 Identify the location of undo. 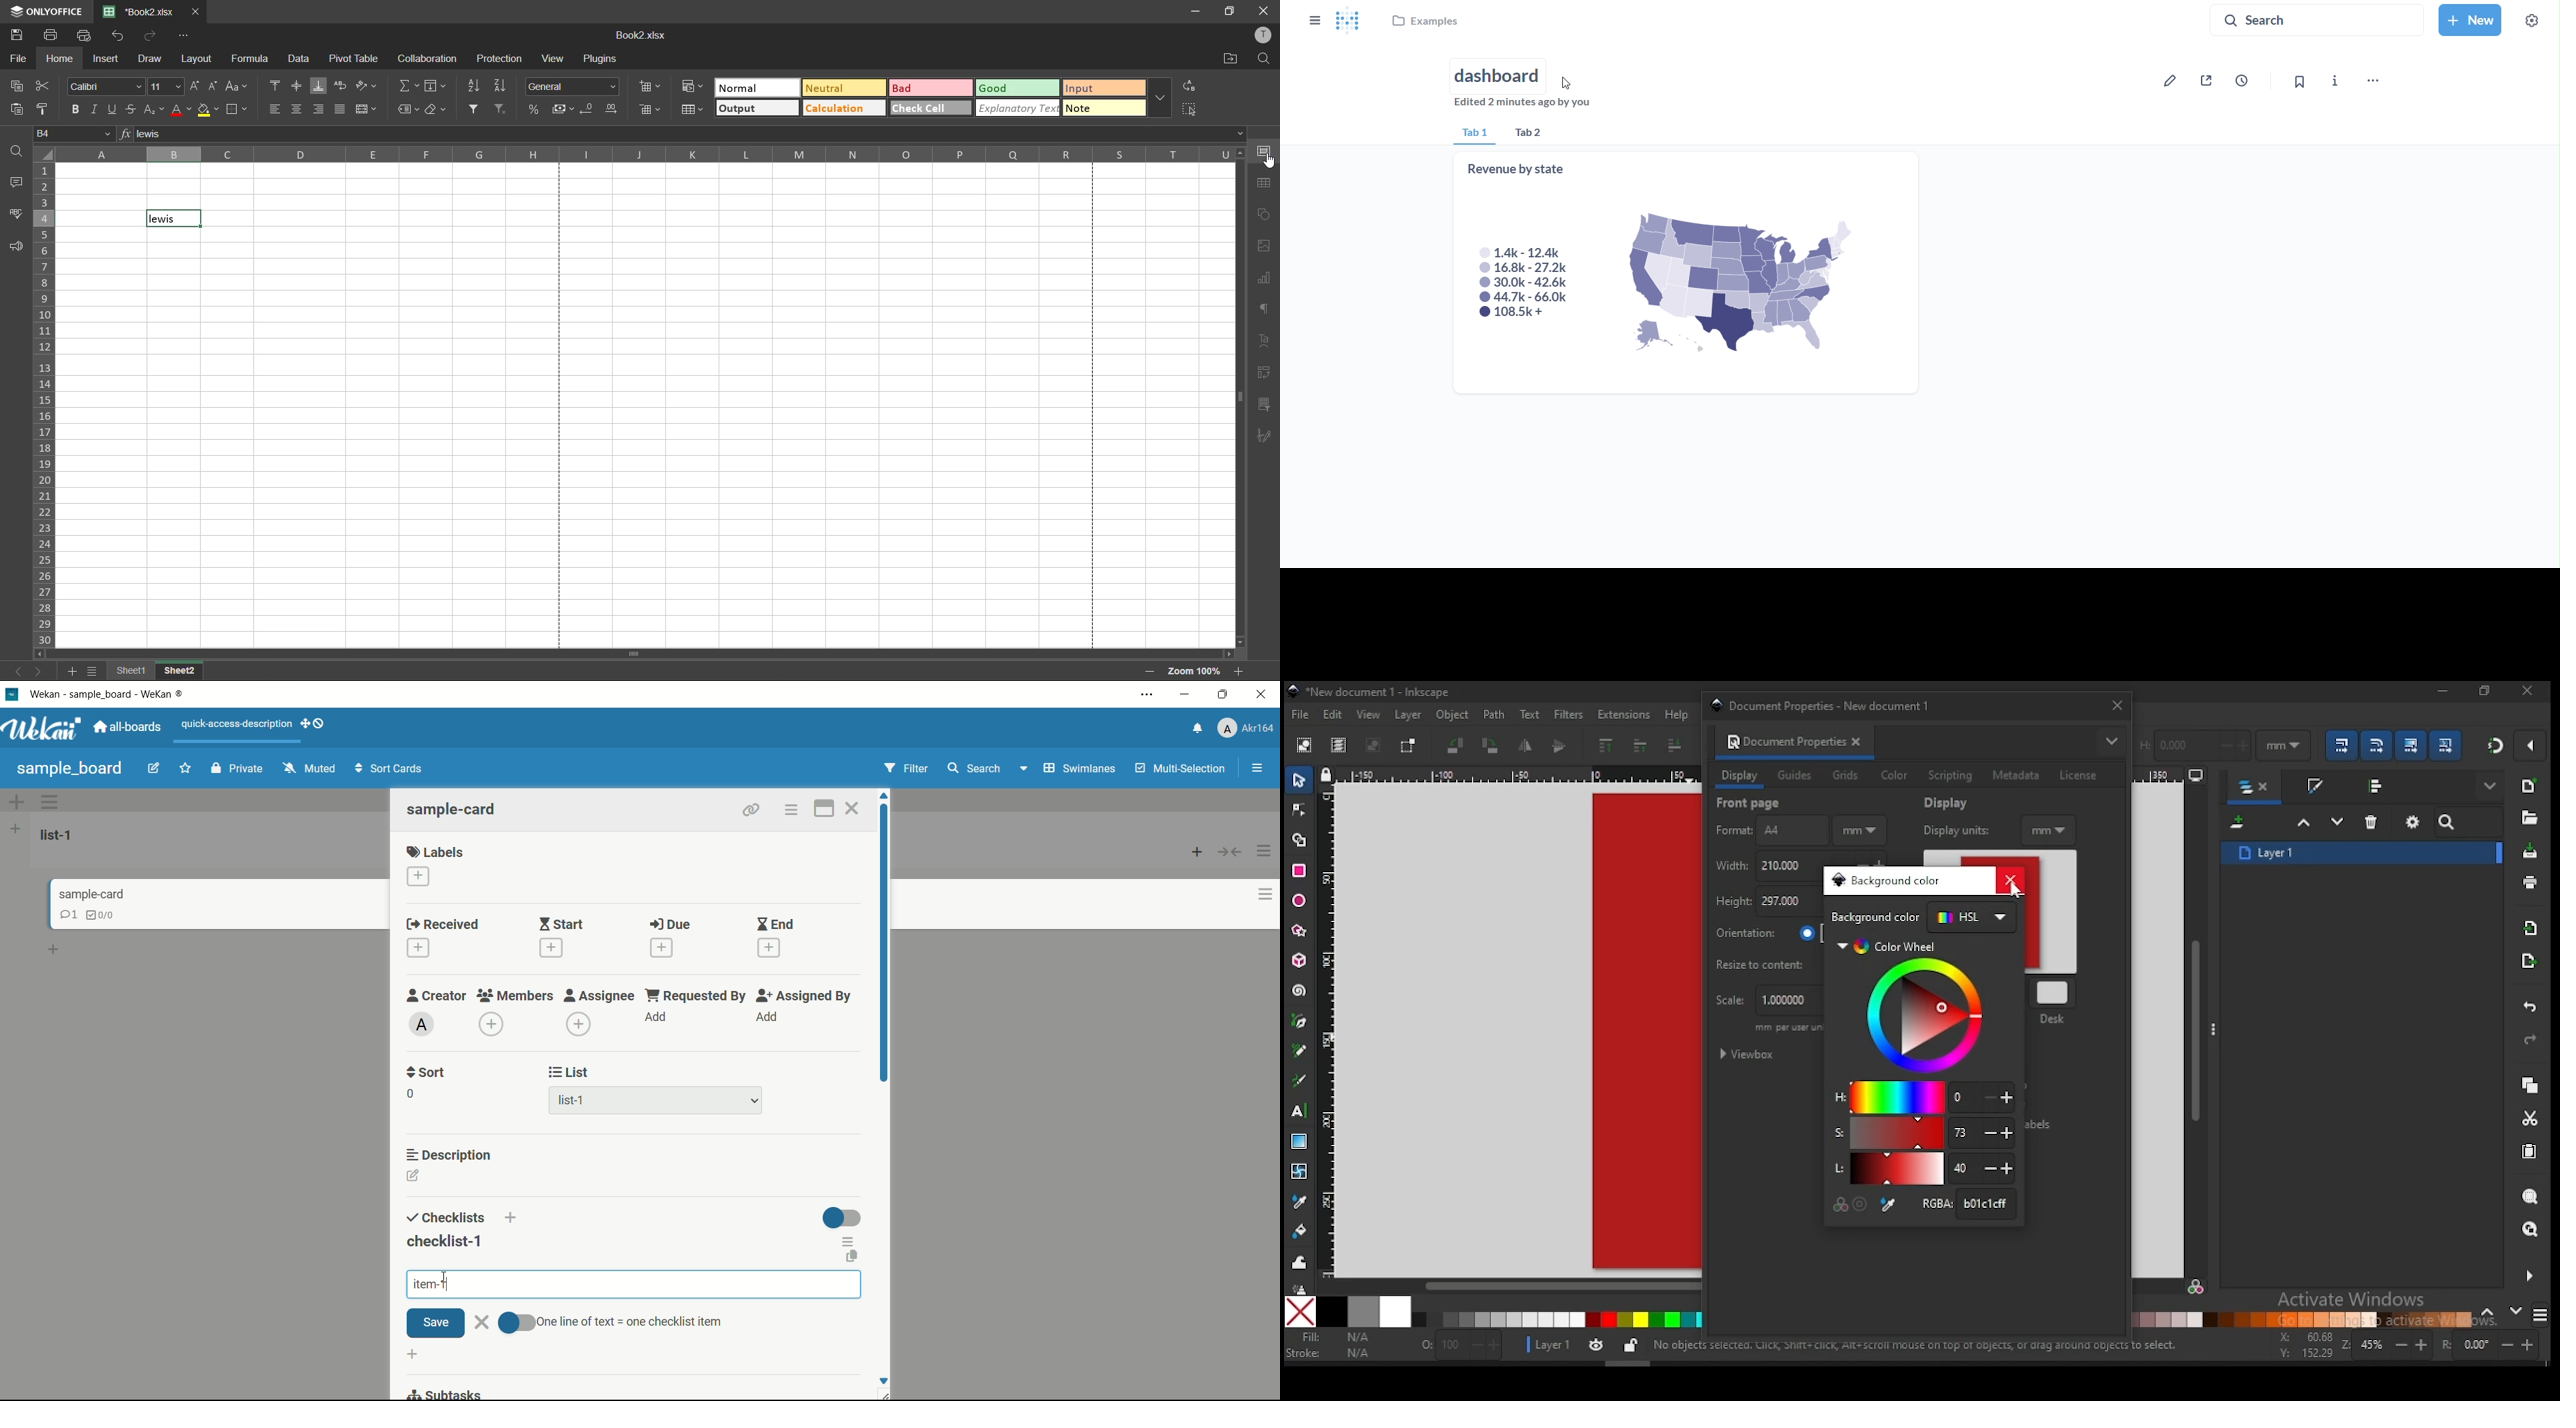
(117, 35).